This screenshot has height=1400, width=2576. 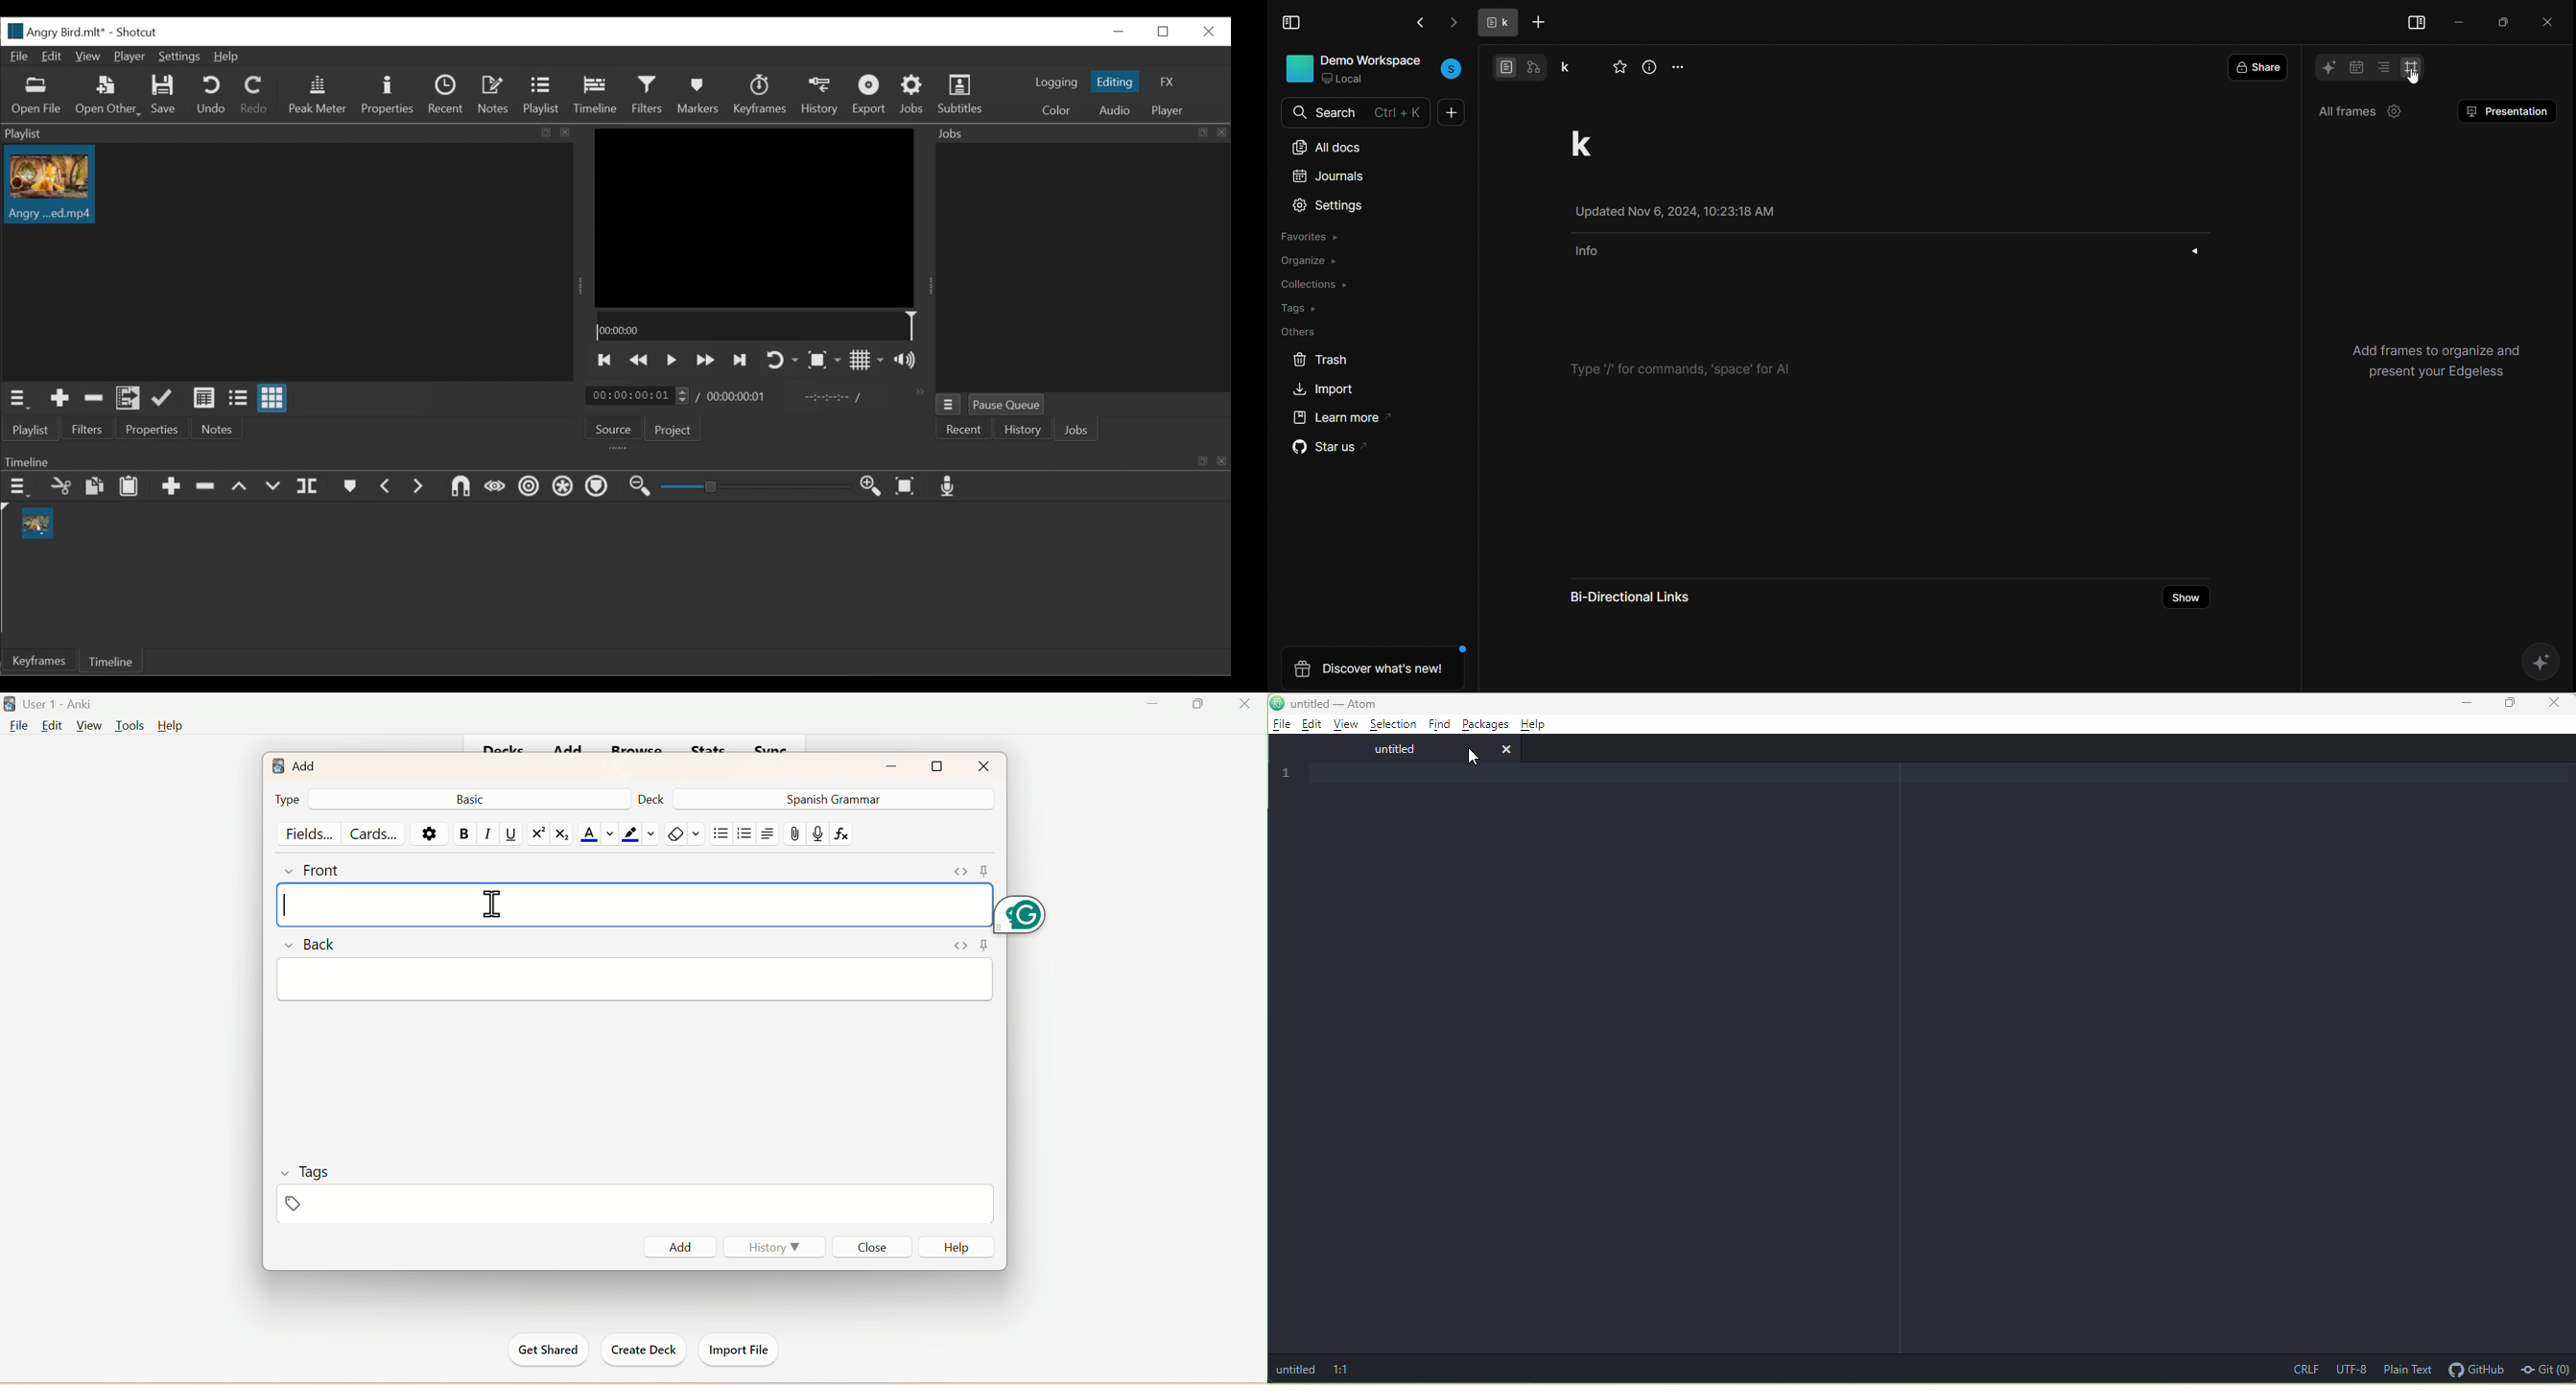 I want to click on Minimize, so click(x=1155, y=704).